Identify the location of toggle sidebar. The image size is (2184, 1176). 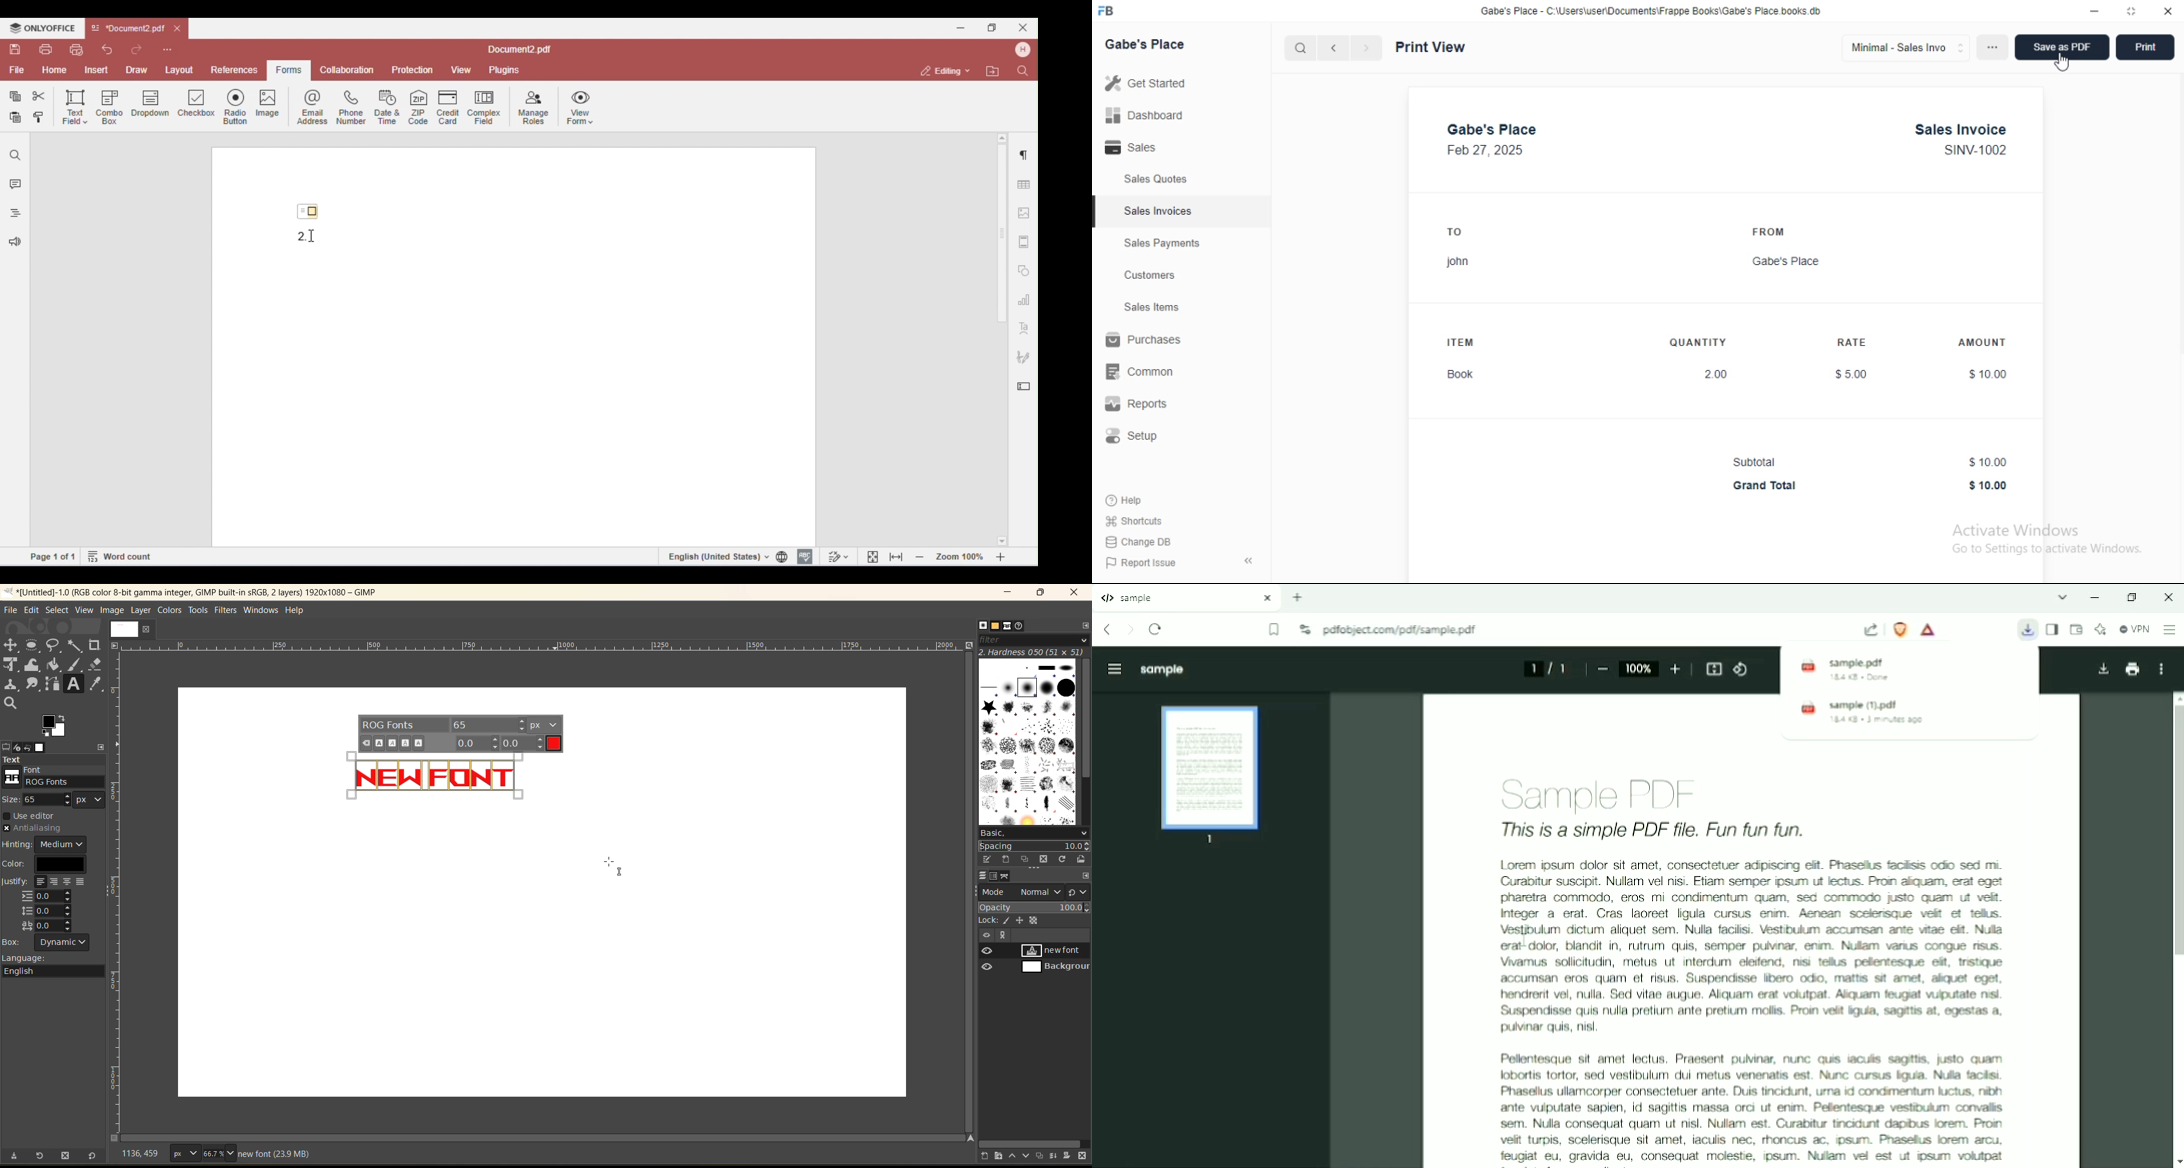
(1250, 561).